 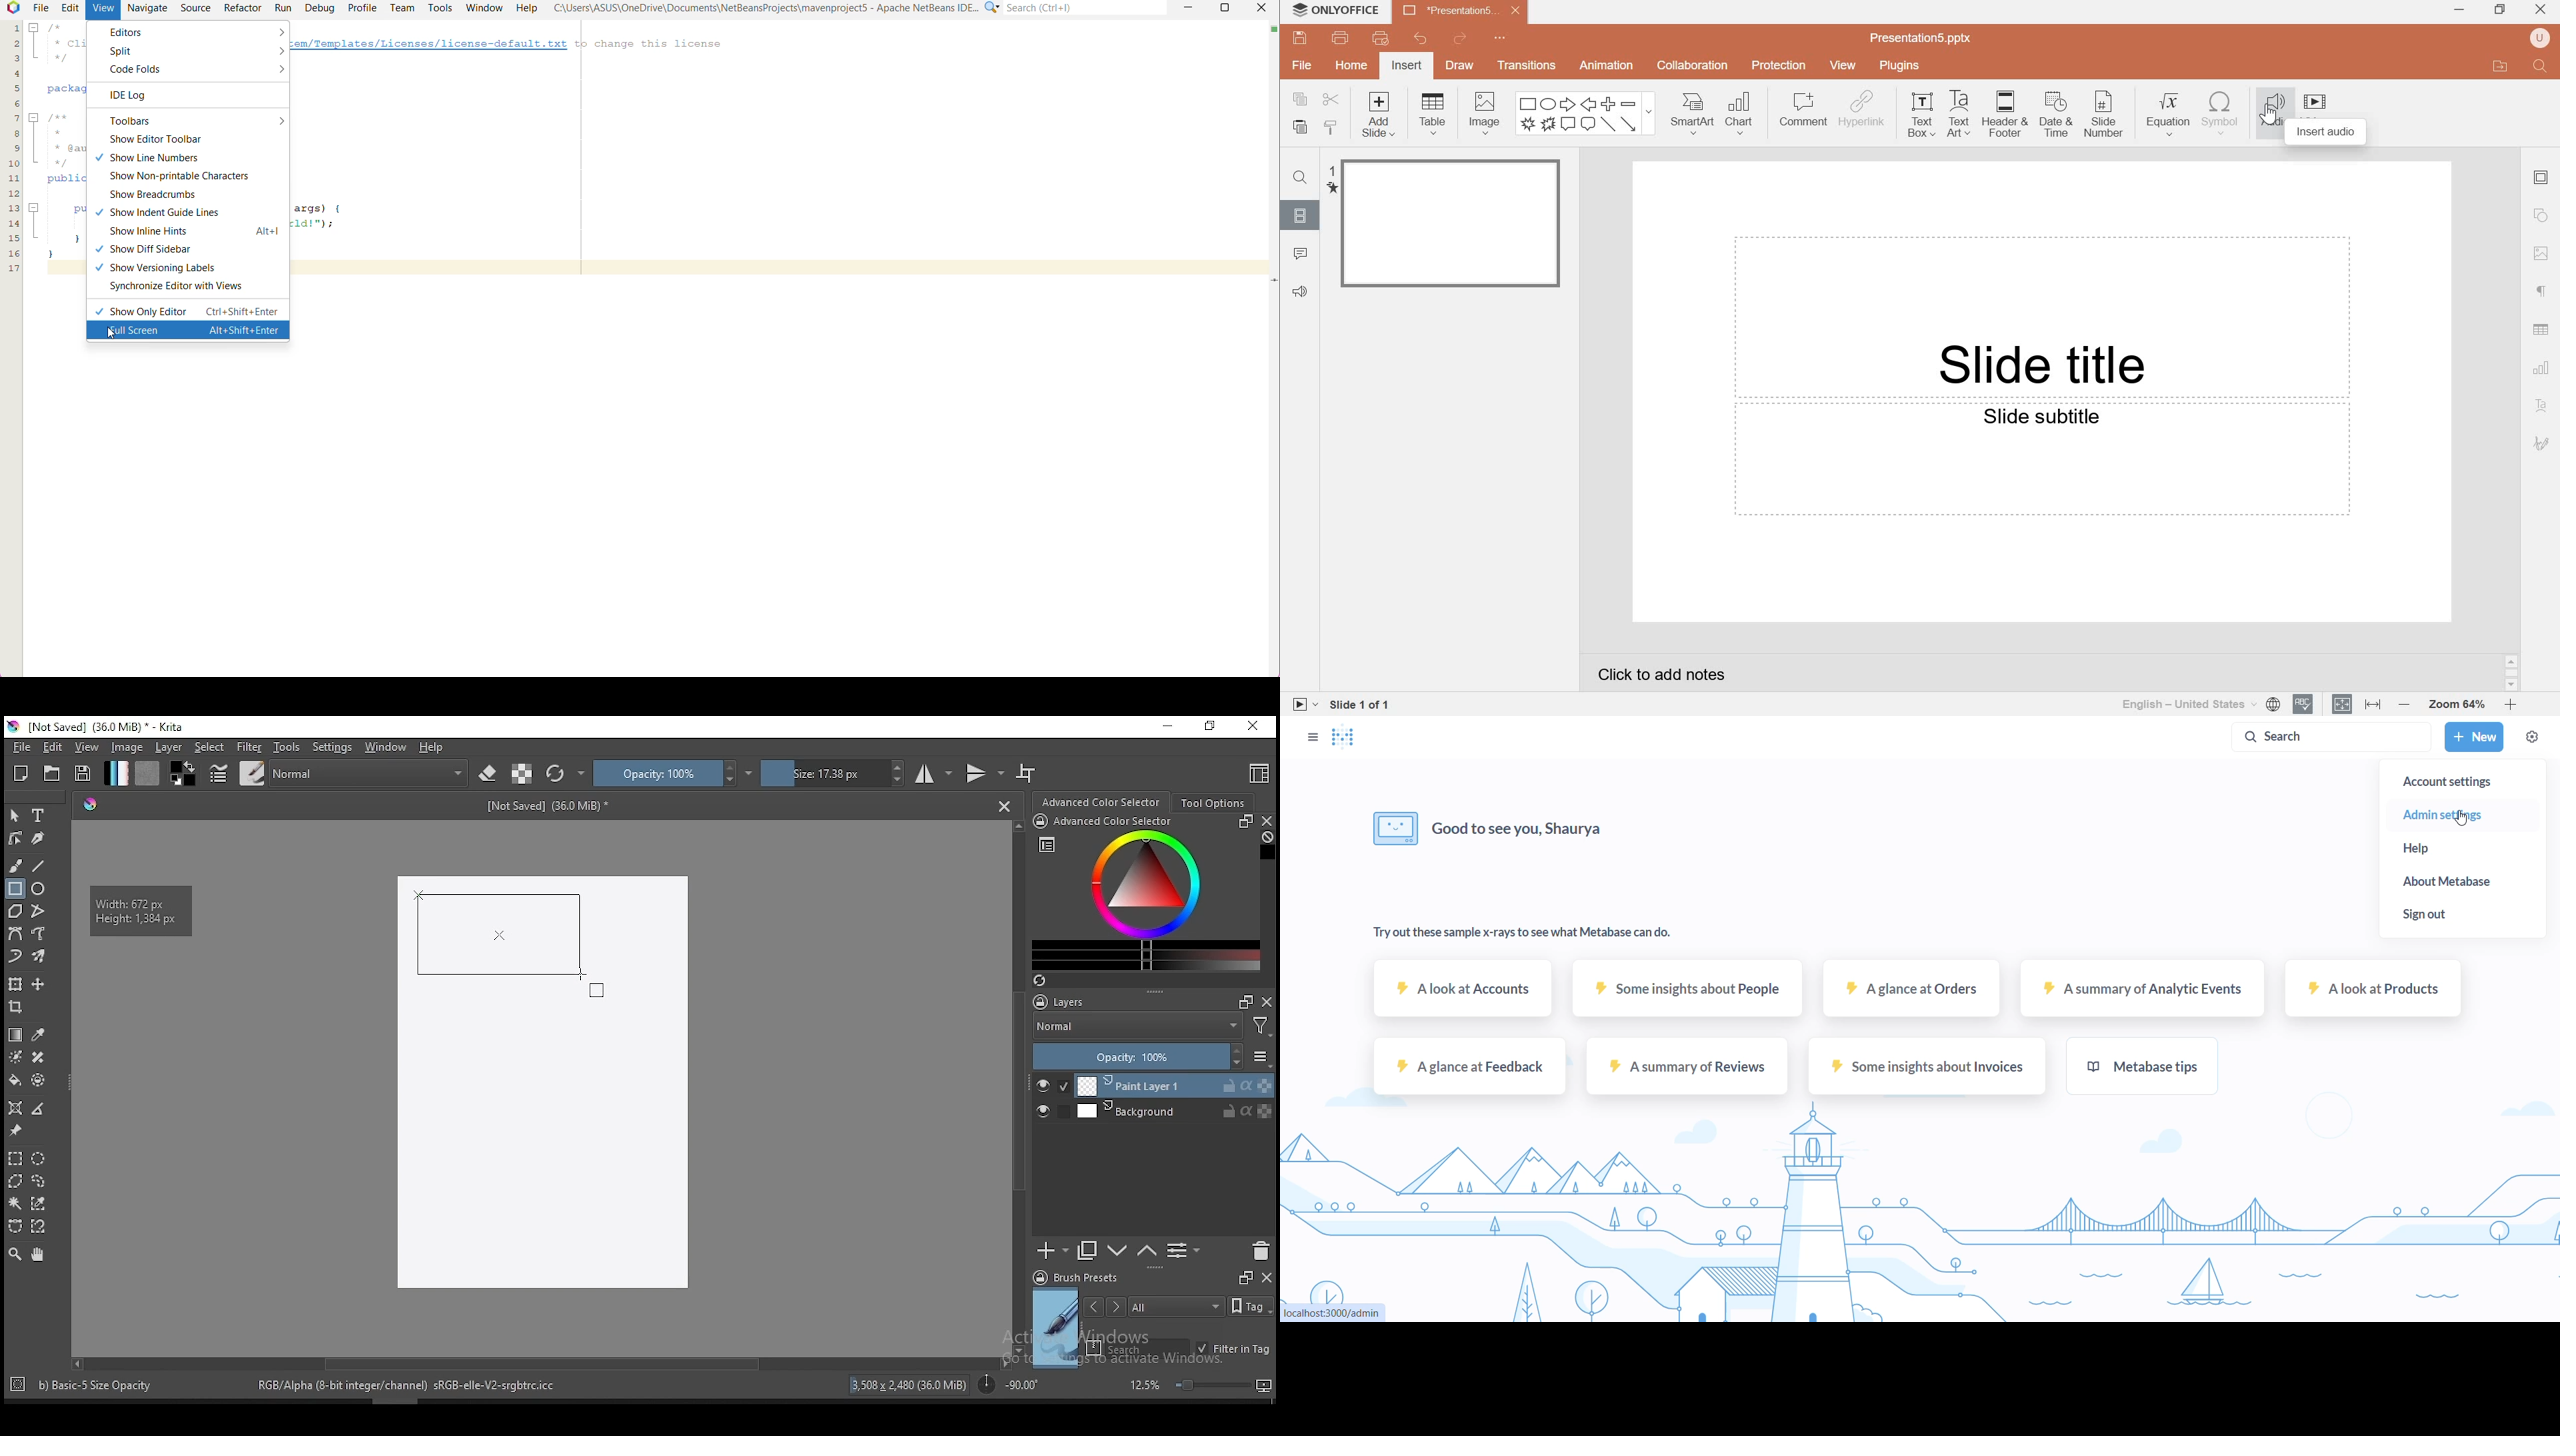 I want to click on colorize mask tool, so click(x=17, y=1057).